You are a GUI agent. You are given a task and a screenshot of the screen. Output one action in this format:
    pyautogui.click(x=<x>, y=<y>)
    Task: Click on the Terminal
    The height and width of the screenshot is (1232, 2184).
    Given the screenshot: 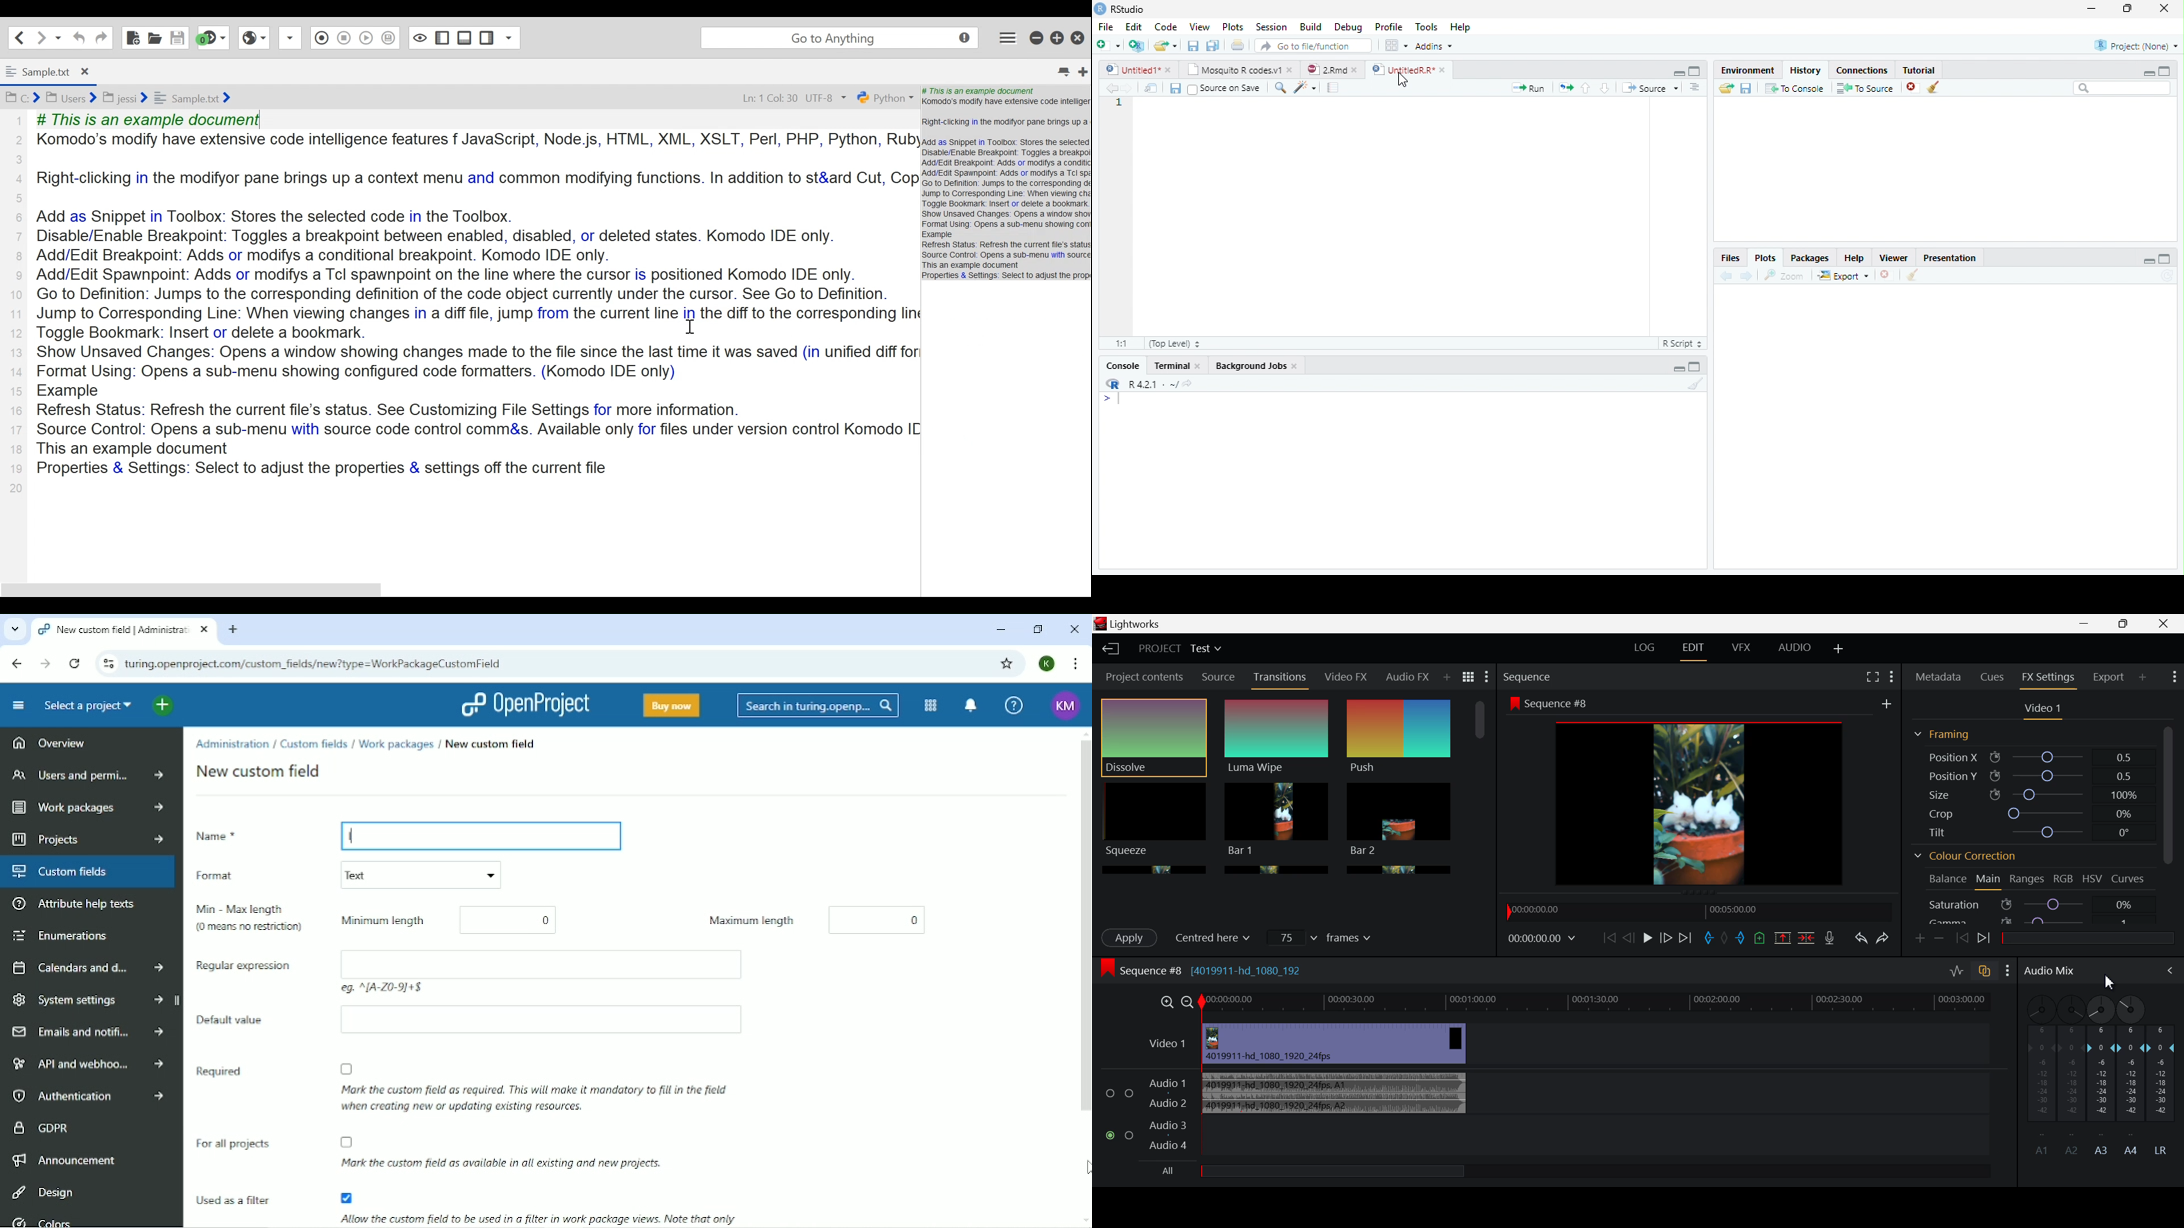 What is the action you would take?
    pyautogui.click(x=1177, y=366)
    